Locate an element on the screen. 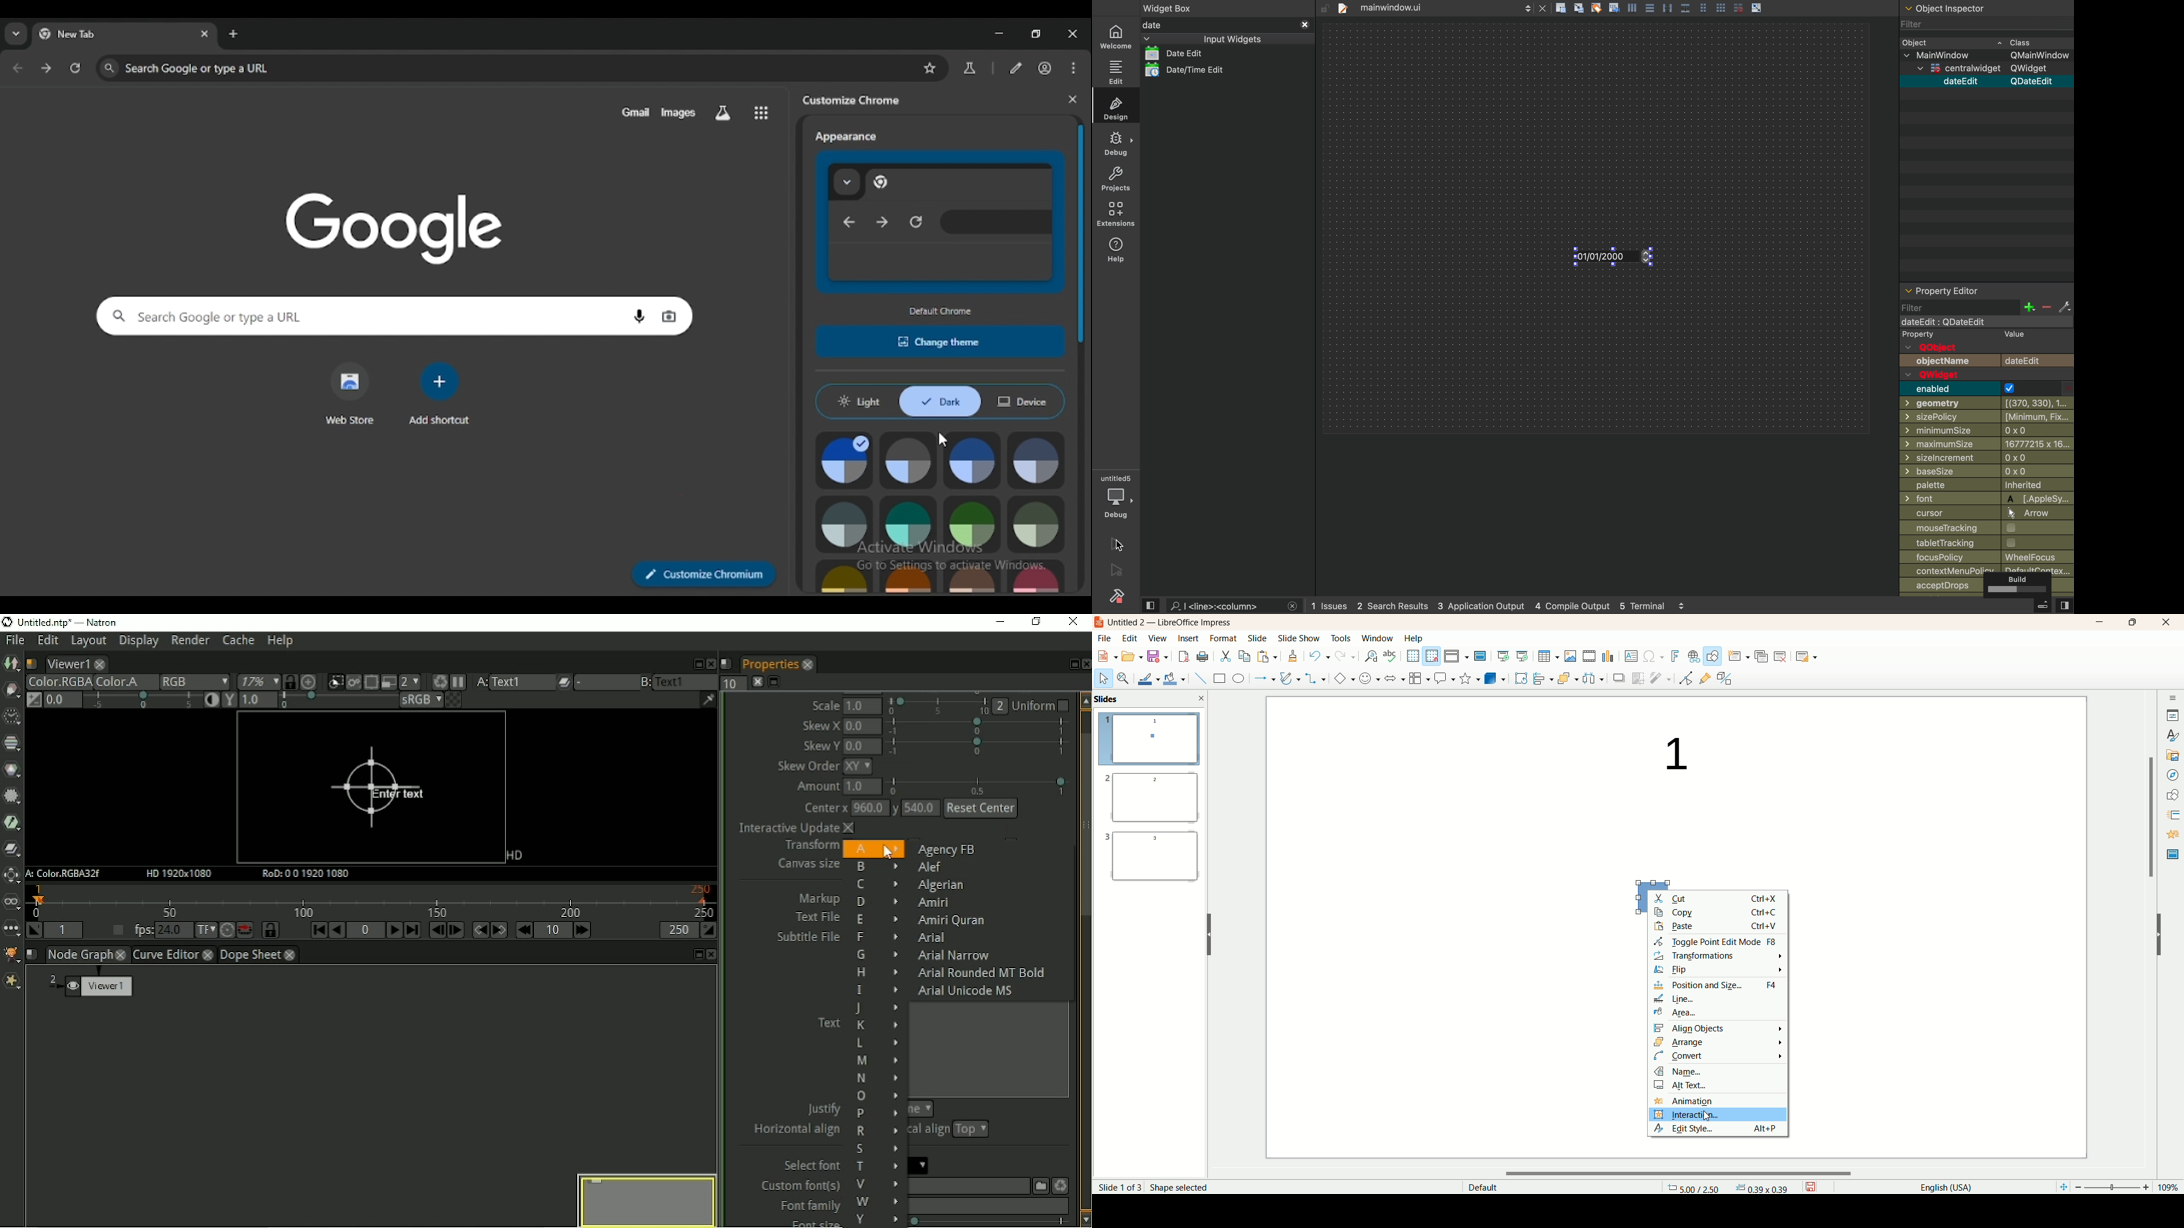 The image size is (2184, 1232). Synchronize viewers is located at coordinates (289, 680).